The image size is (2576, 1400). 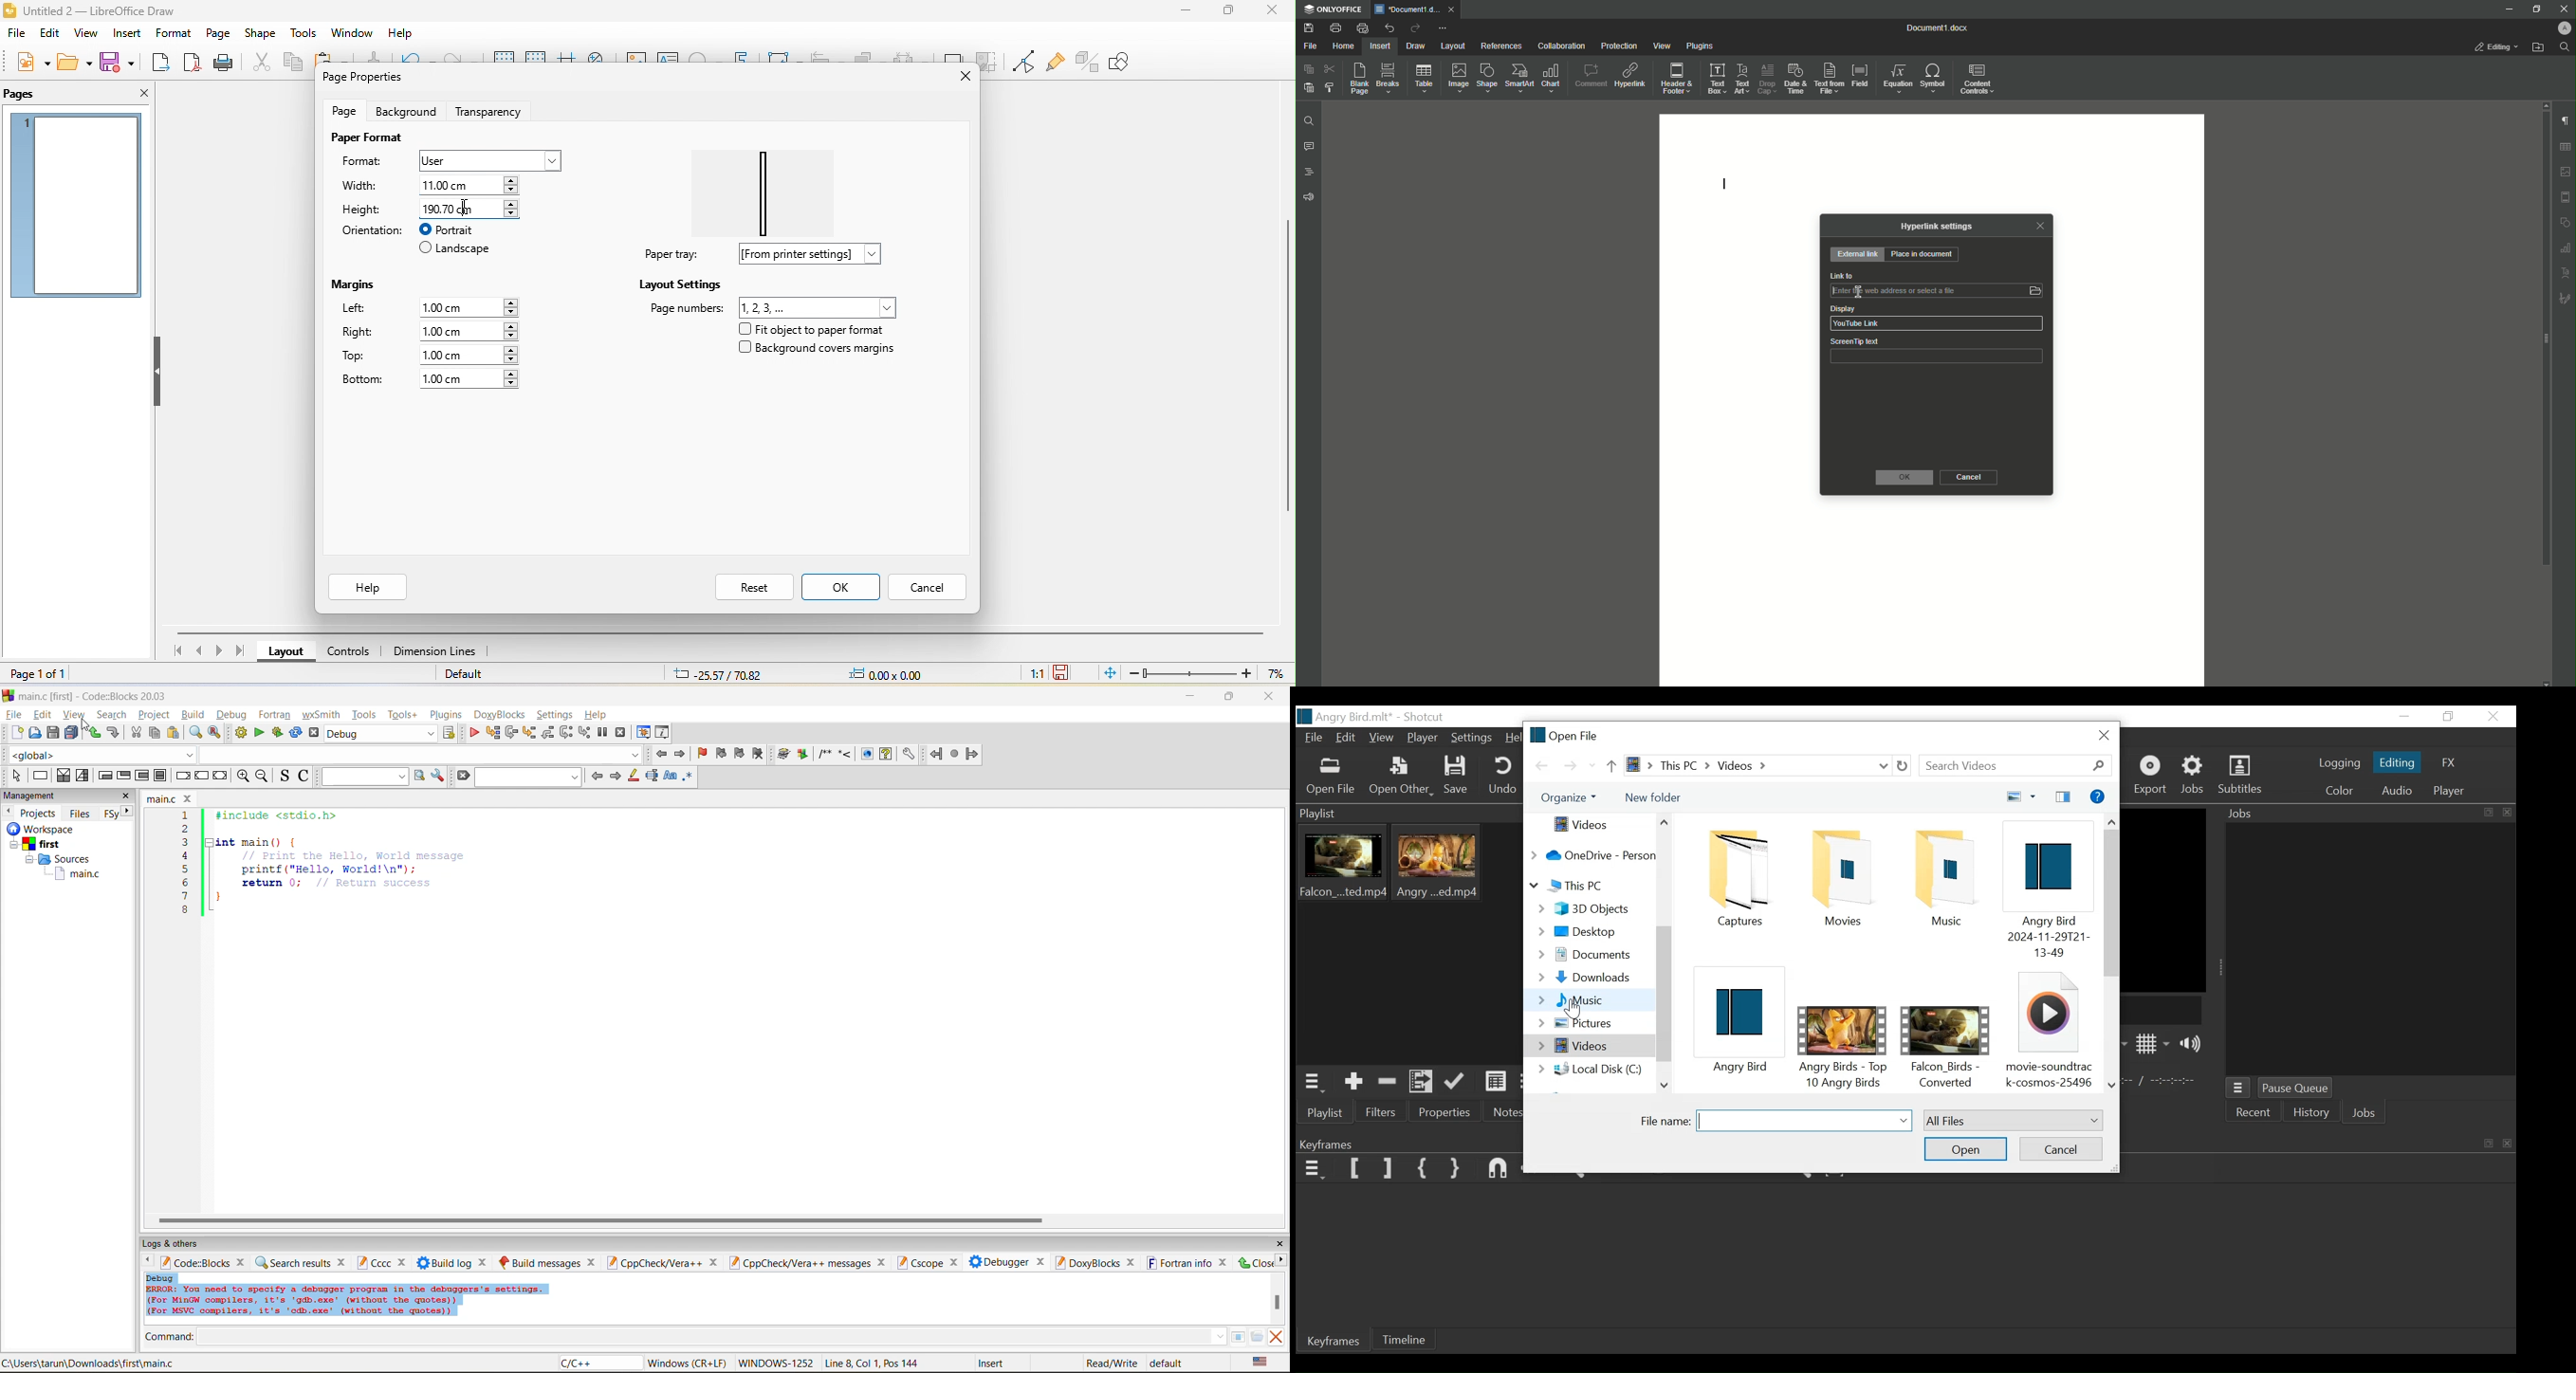 I want to click on Save, so click(x=1458, y=775).